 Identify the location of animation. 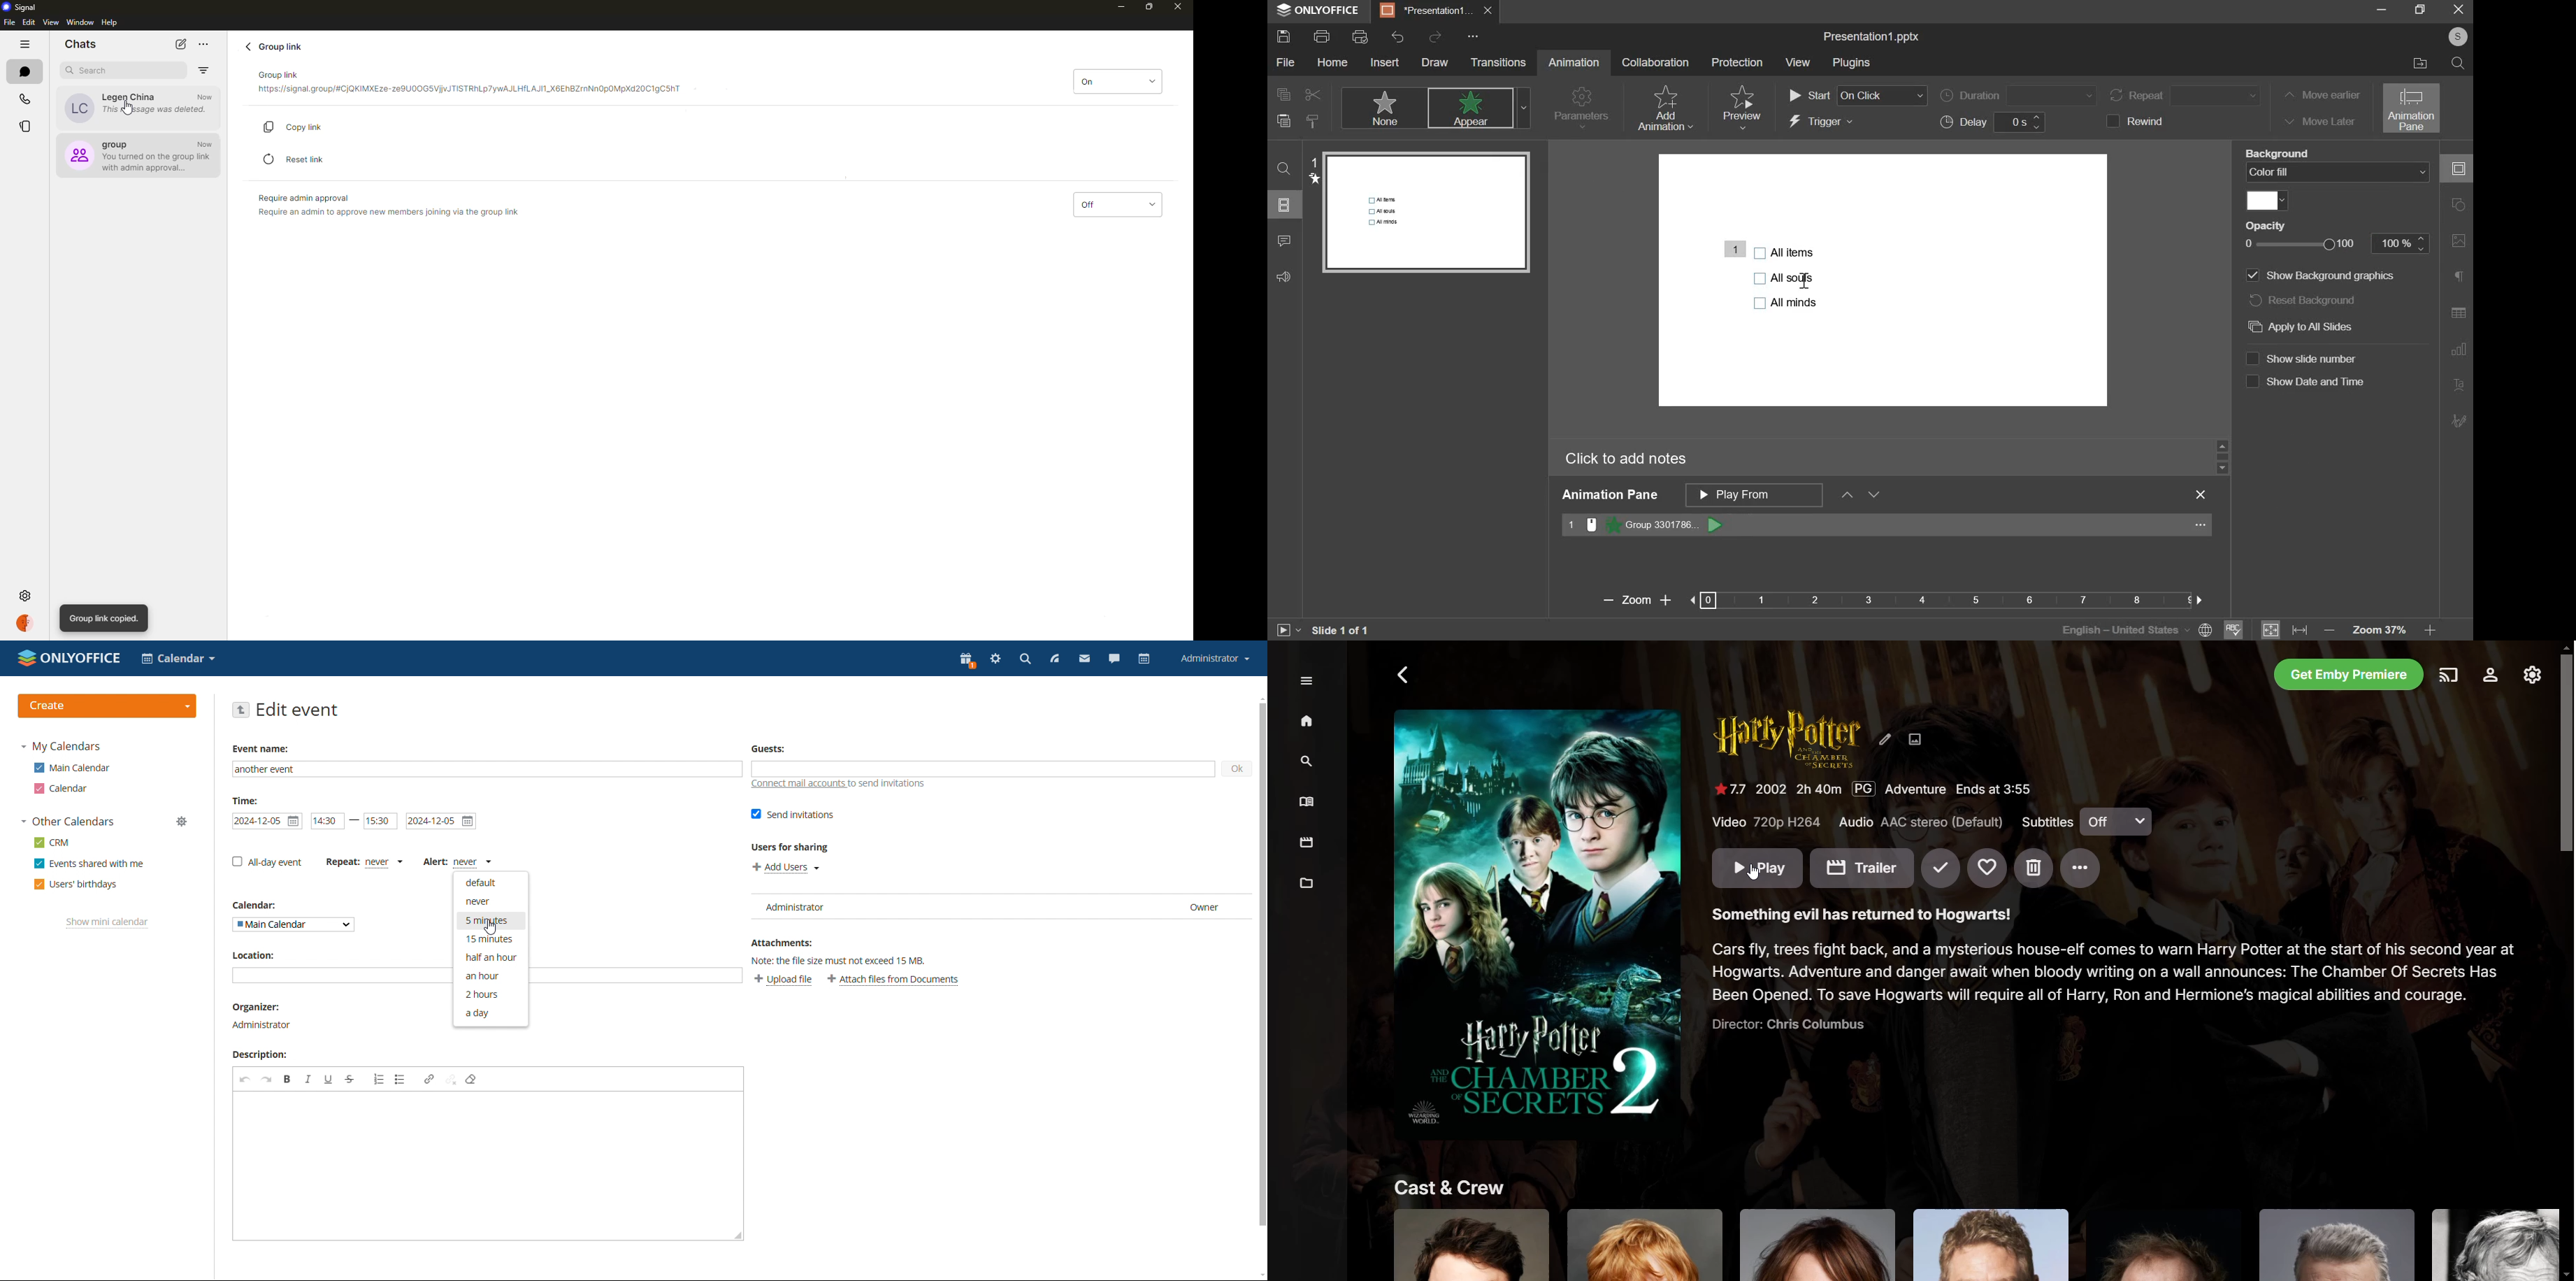
(1574, 62).